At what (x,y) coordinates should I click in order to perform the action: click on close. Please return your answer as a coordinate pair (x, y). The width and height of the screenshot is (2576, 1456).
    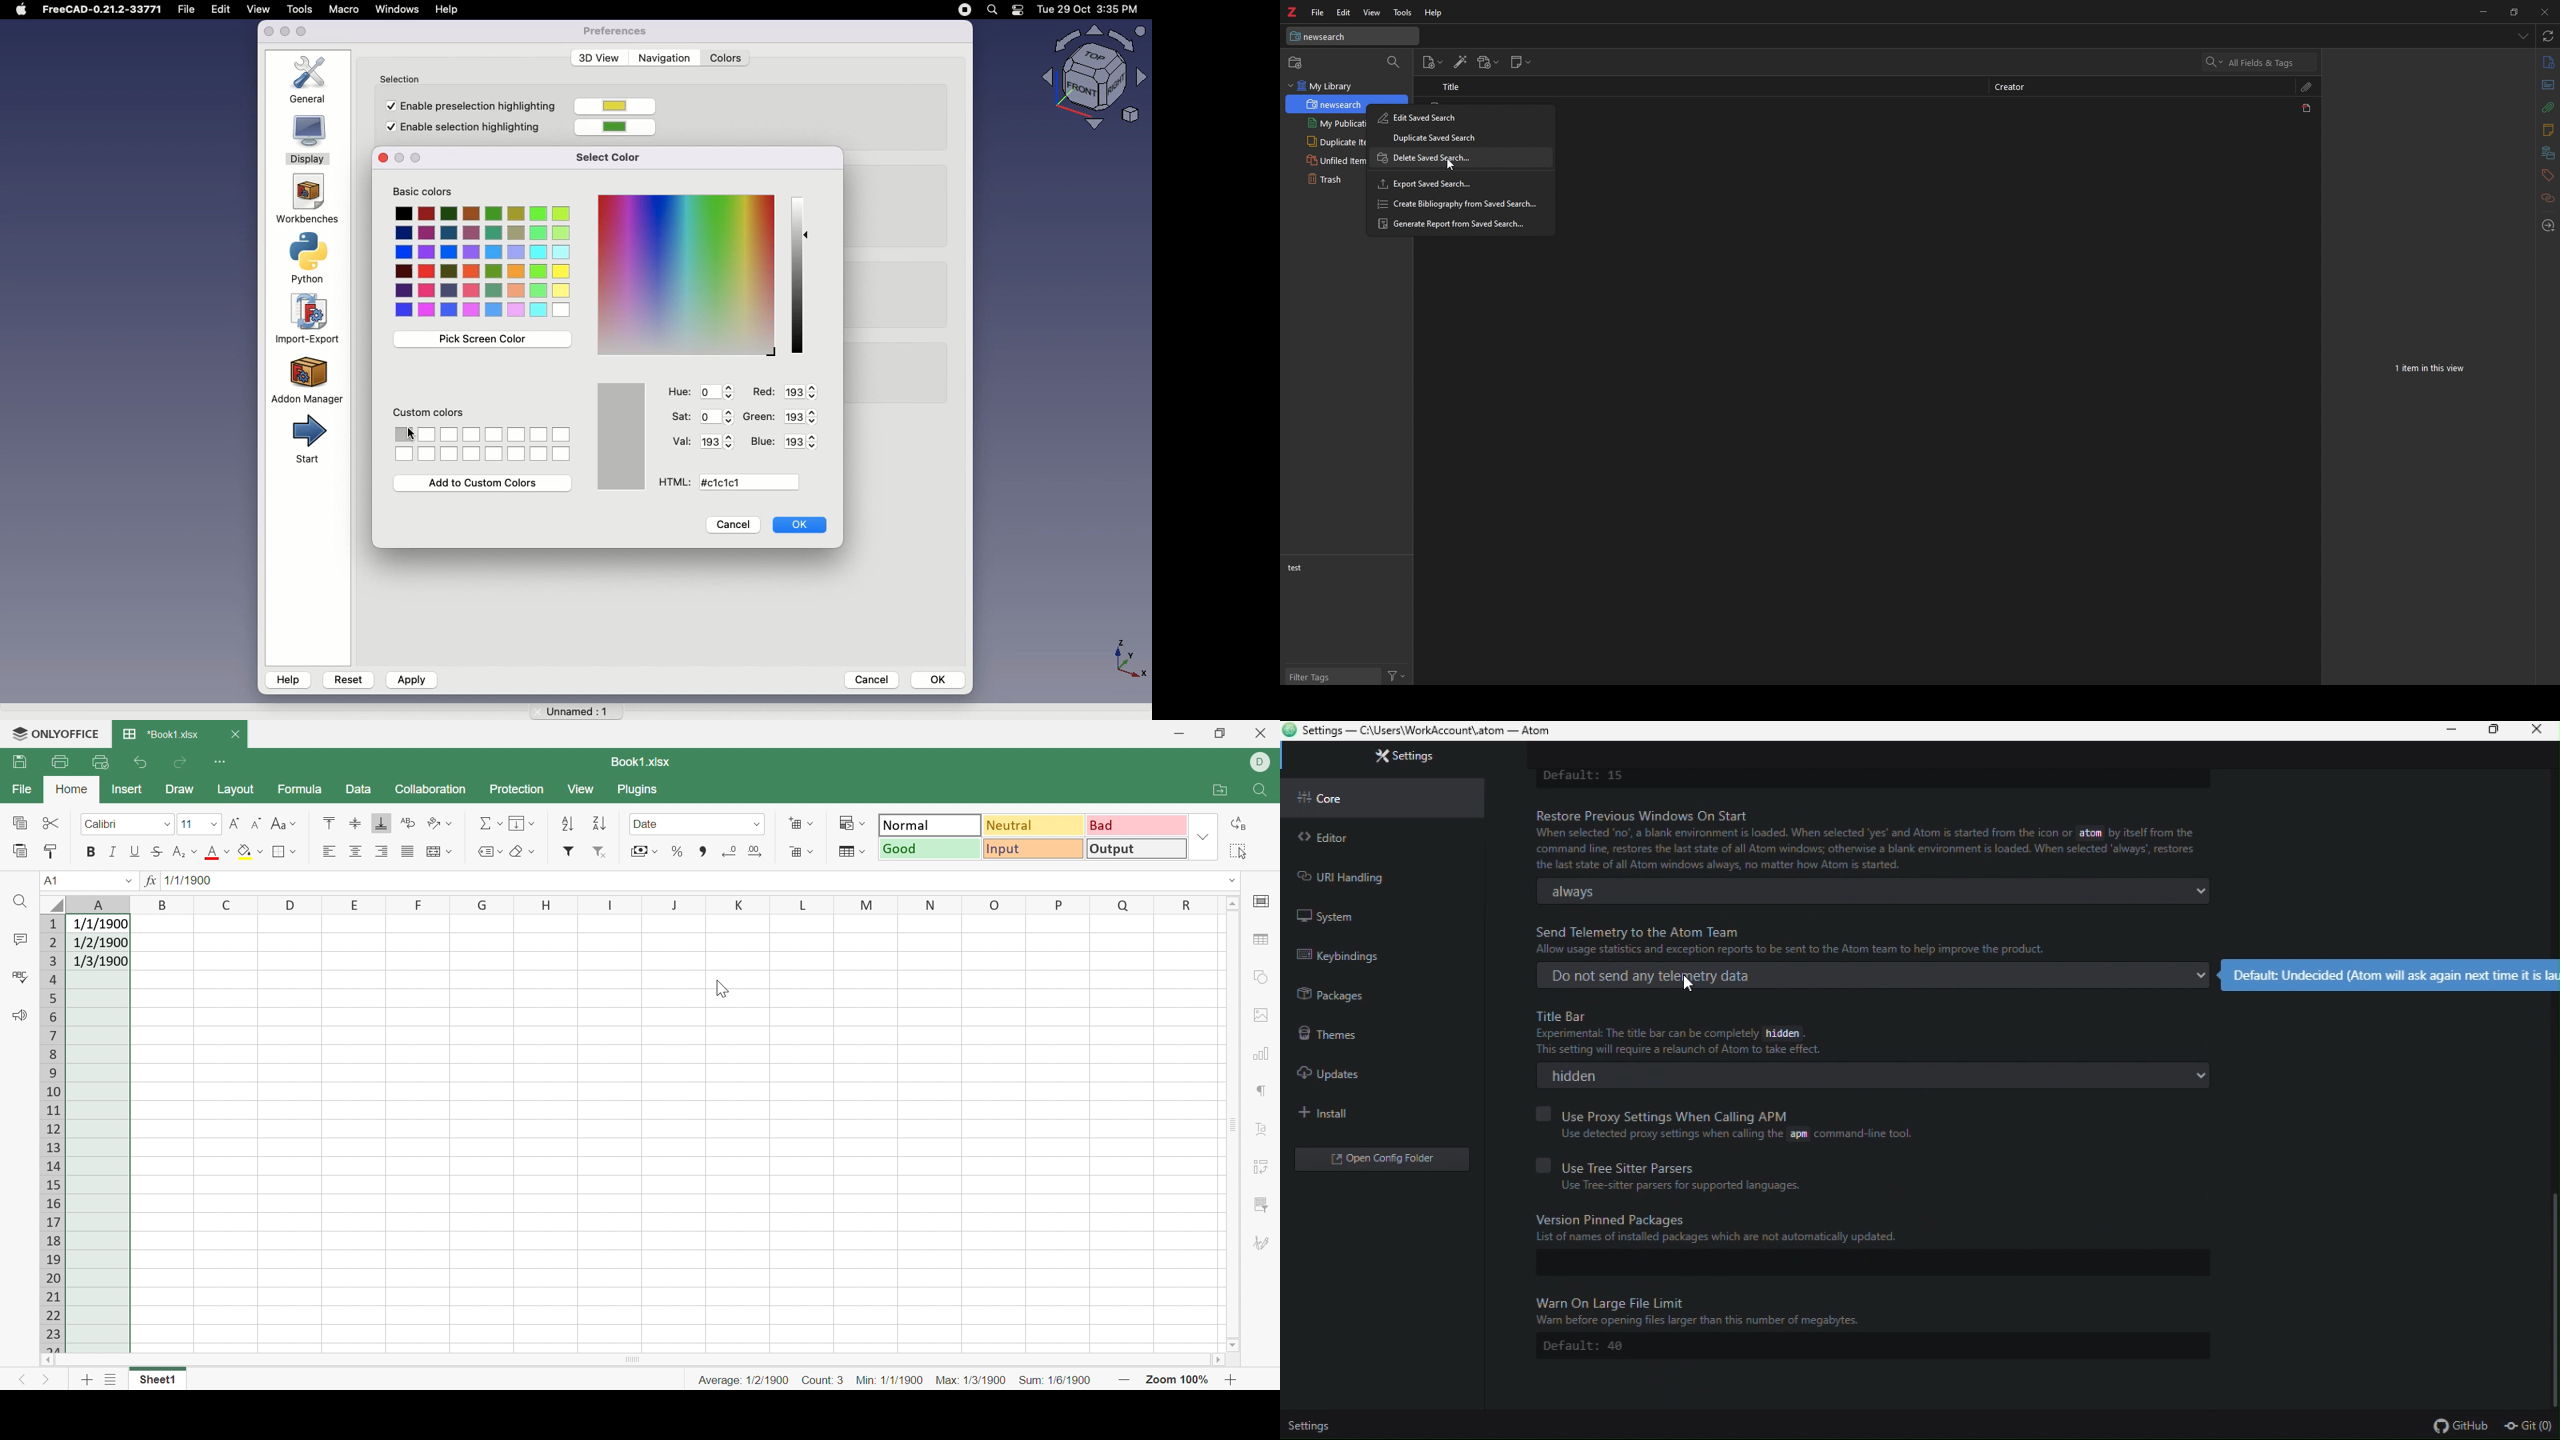
    Looking at the image, I should click on (269, 32).